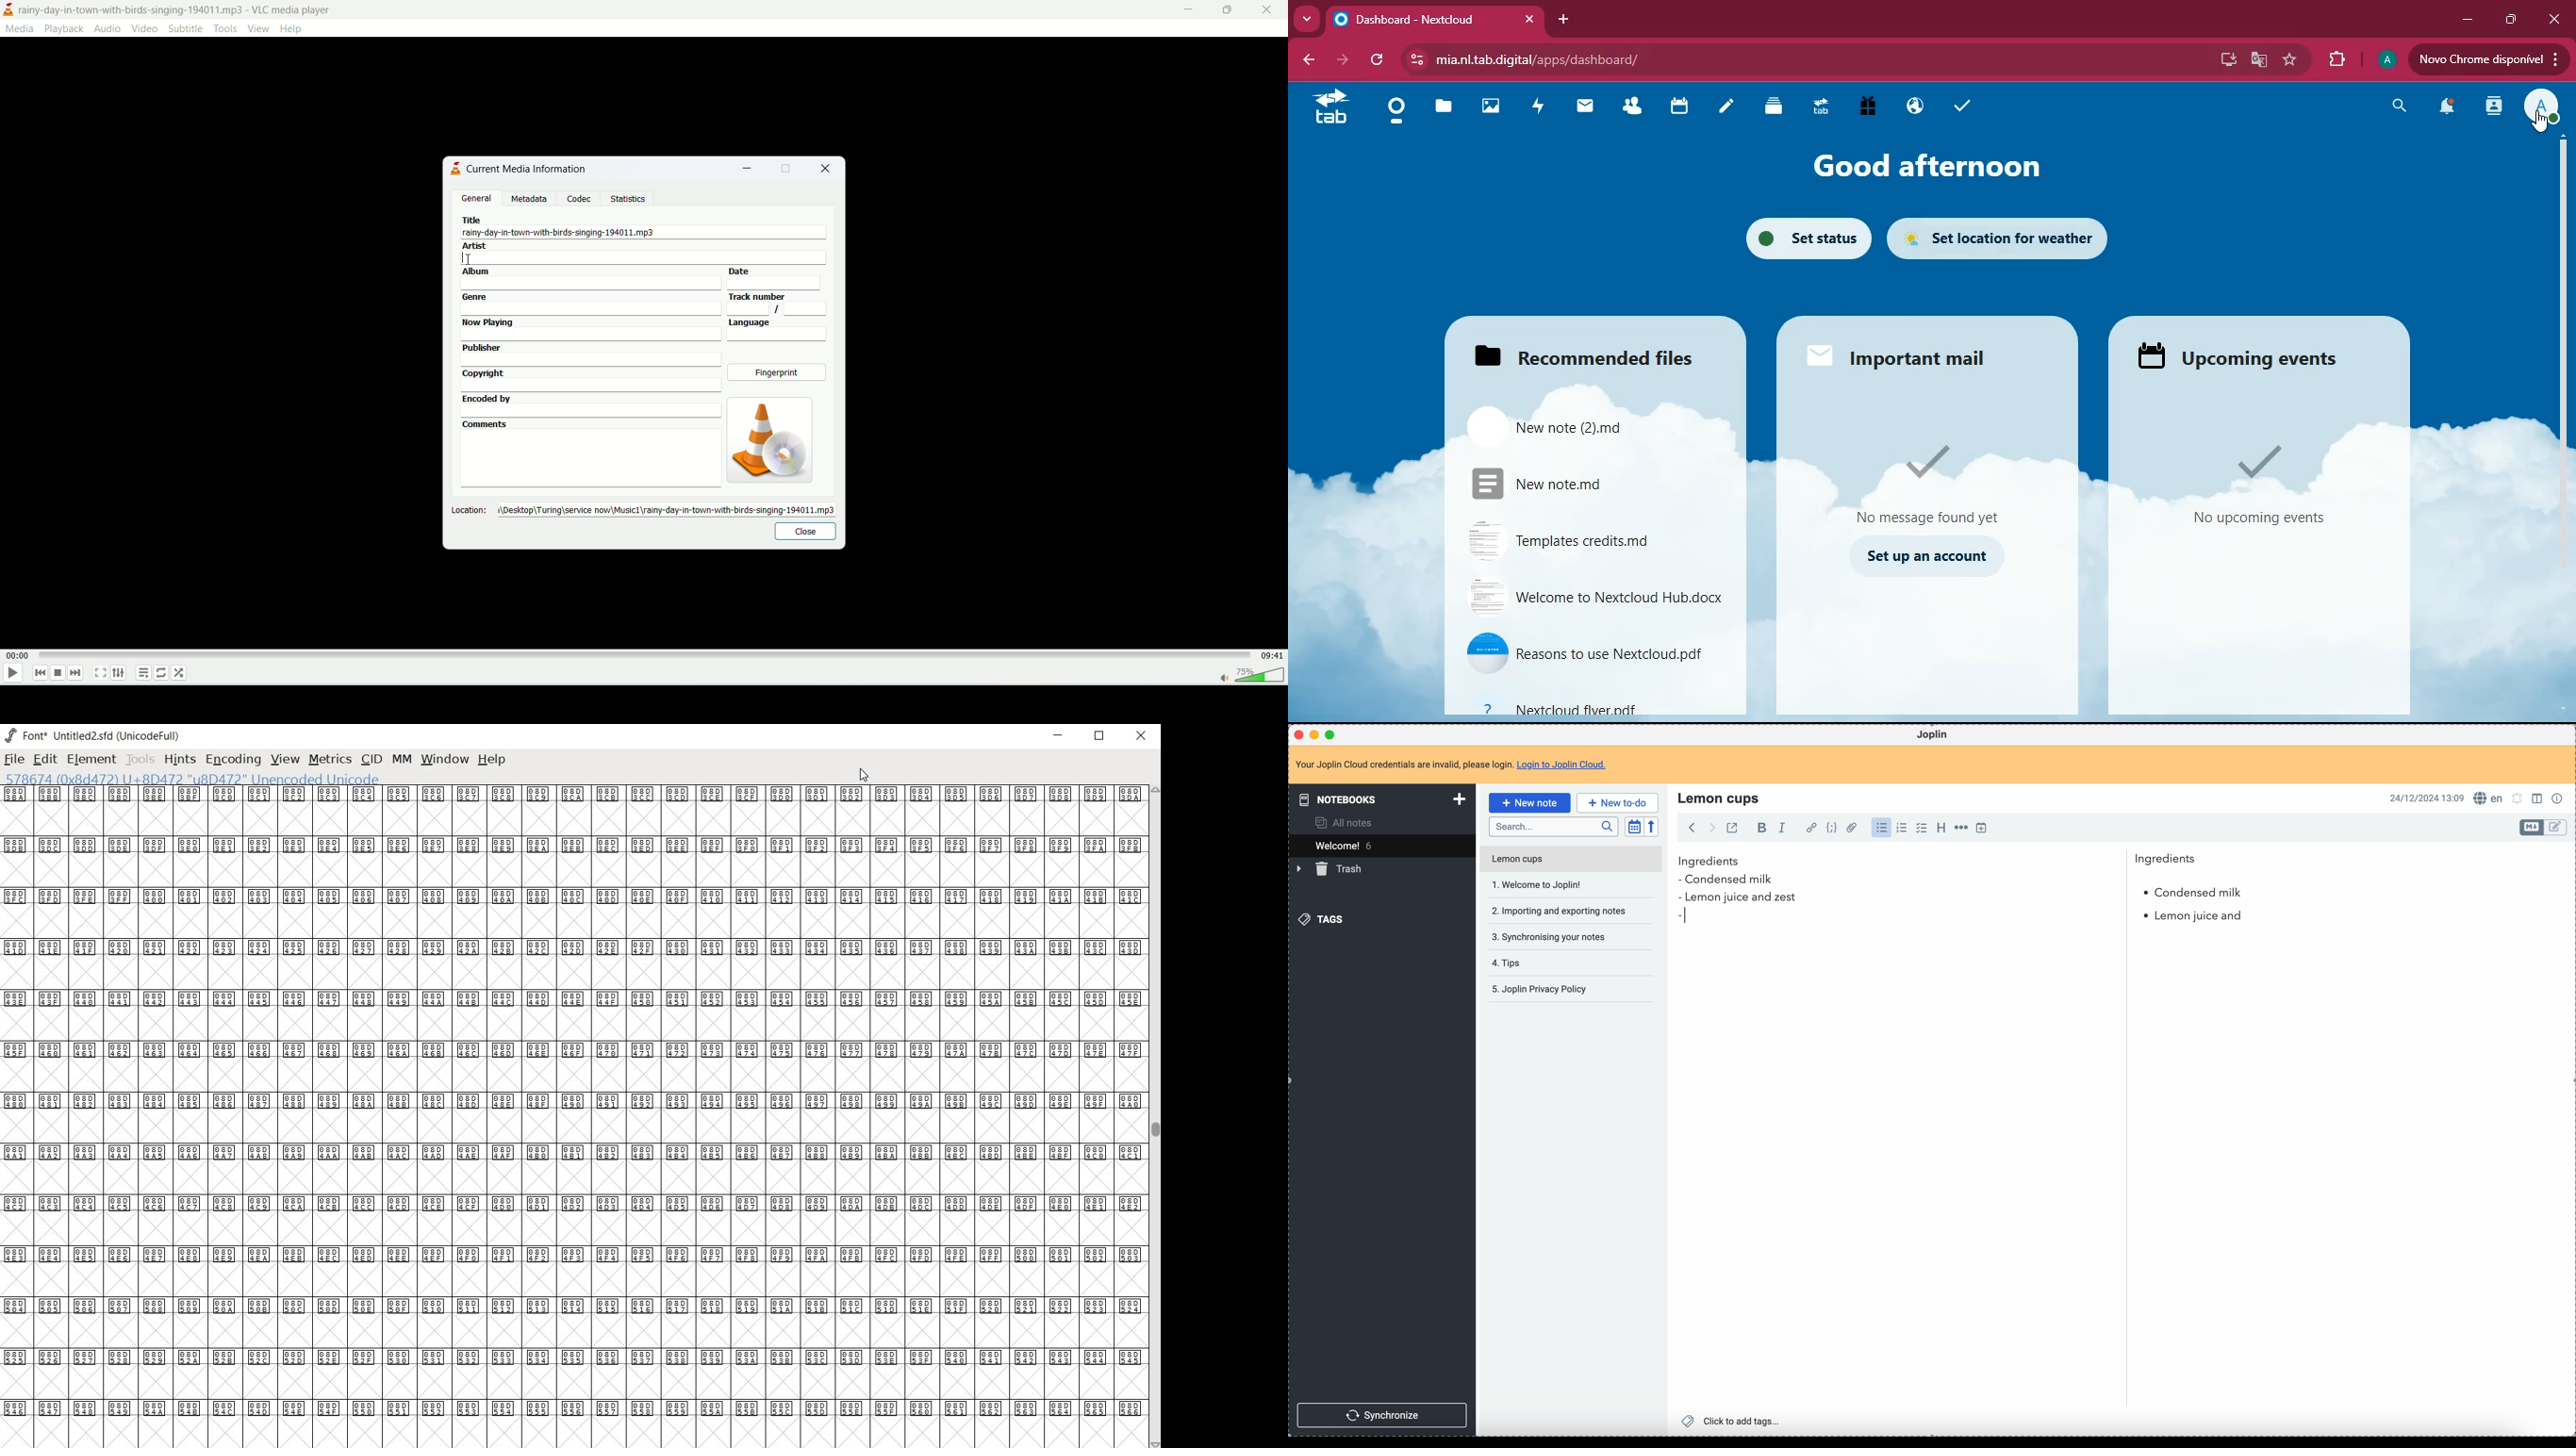  Describe the element at coordinates (1832, 828) in the screenshot. I see `code` at that location.